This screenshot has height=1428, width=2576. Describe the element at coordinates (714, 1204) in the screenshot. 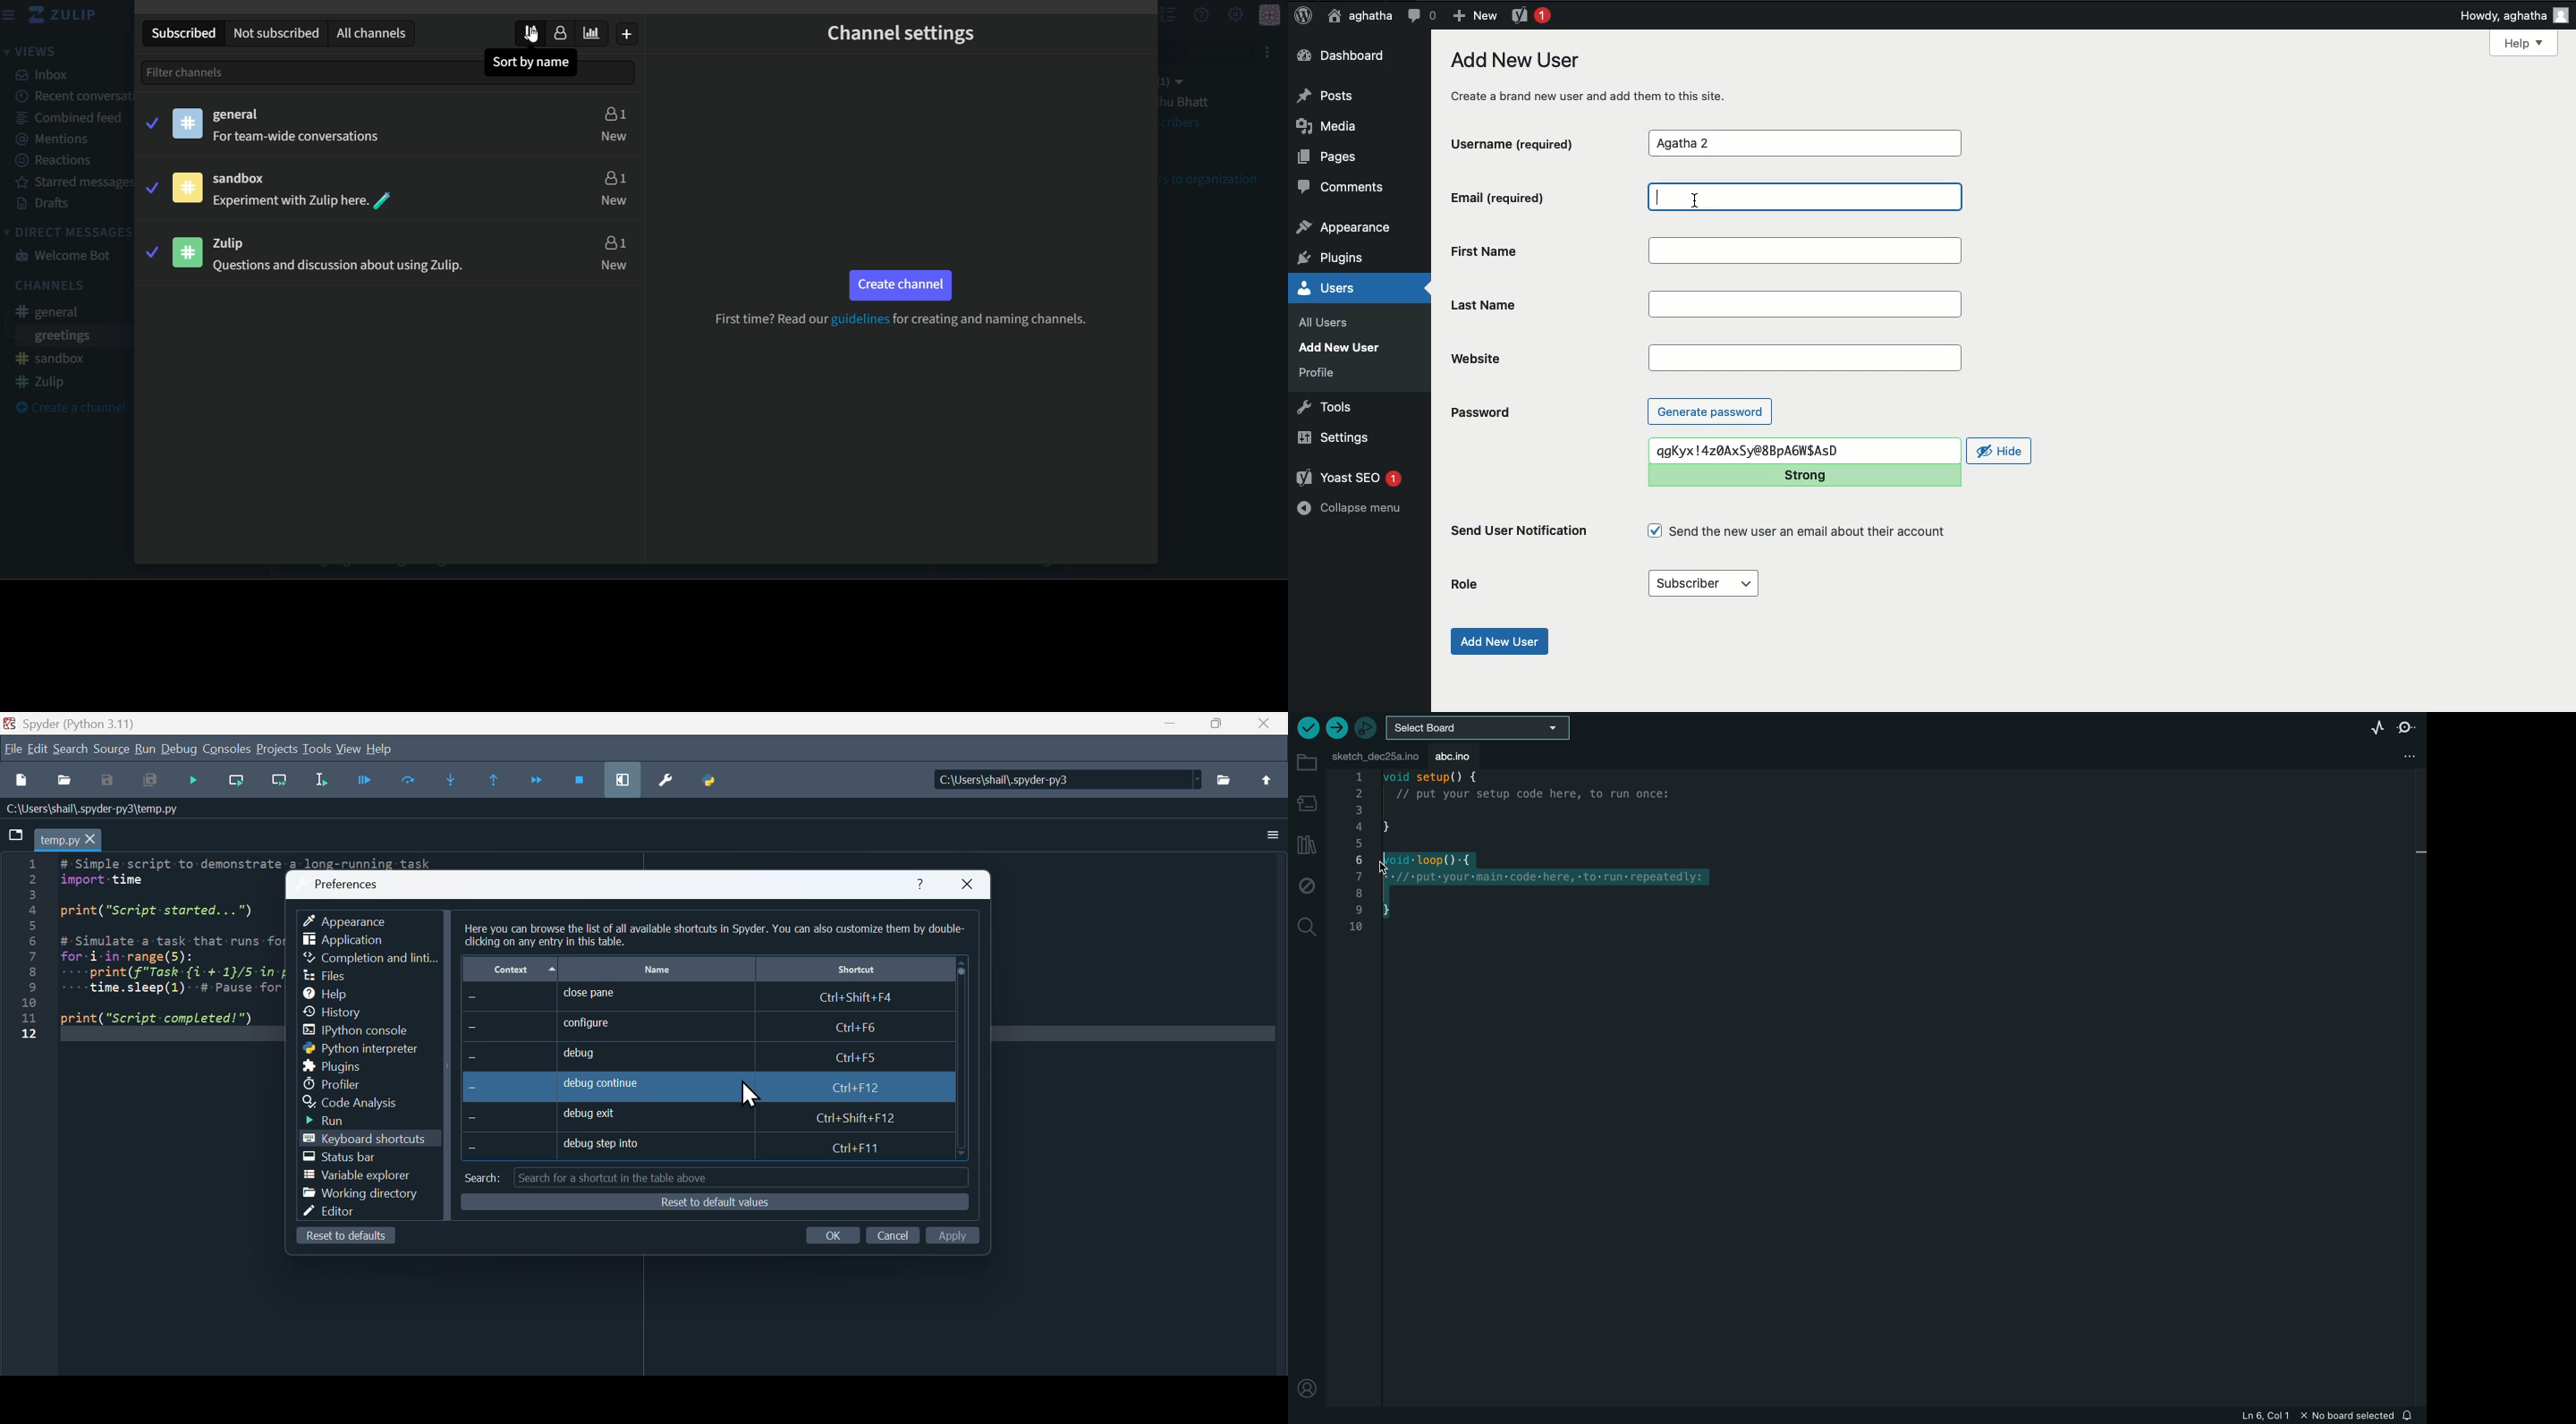

I see `Reset to defaults` at that location.